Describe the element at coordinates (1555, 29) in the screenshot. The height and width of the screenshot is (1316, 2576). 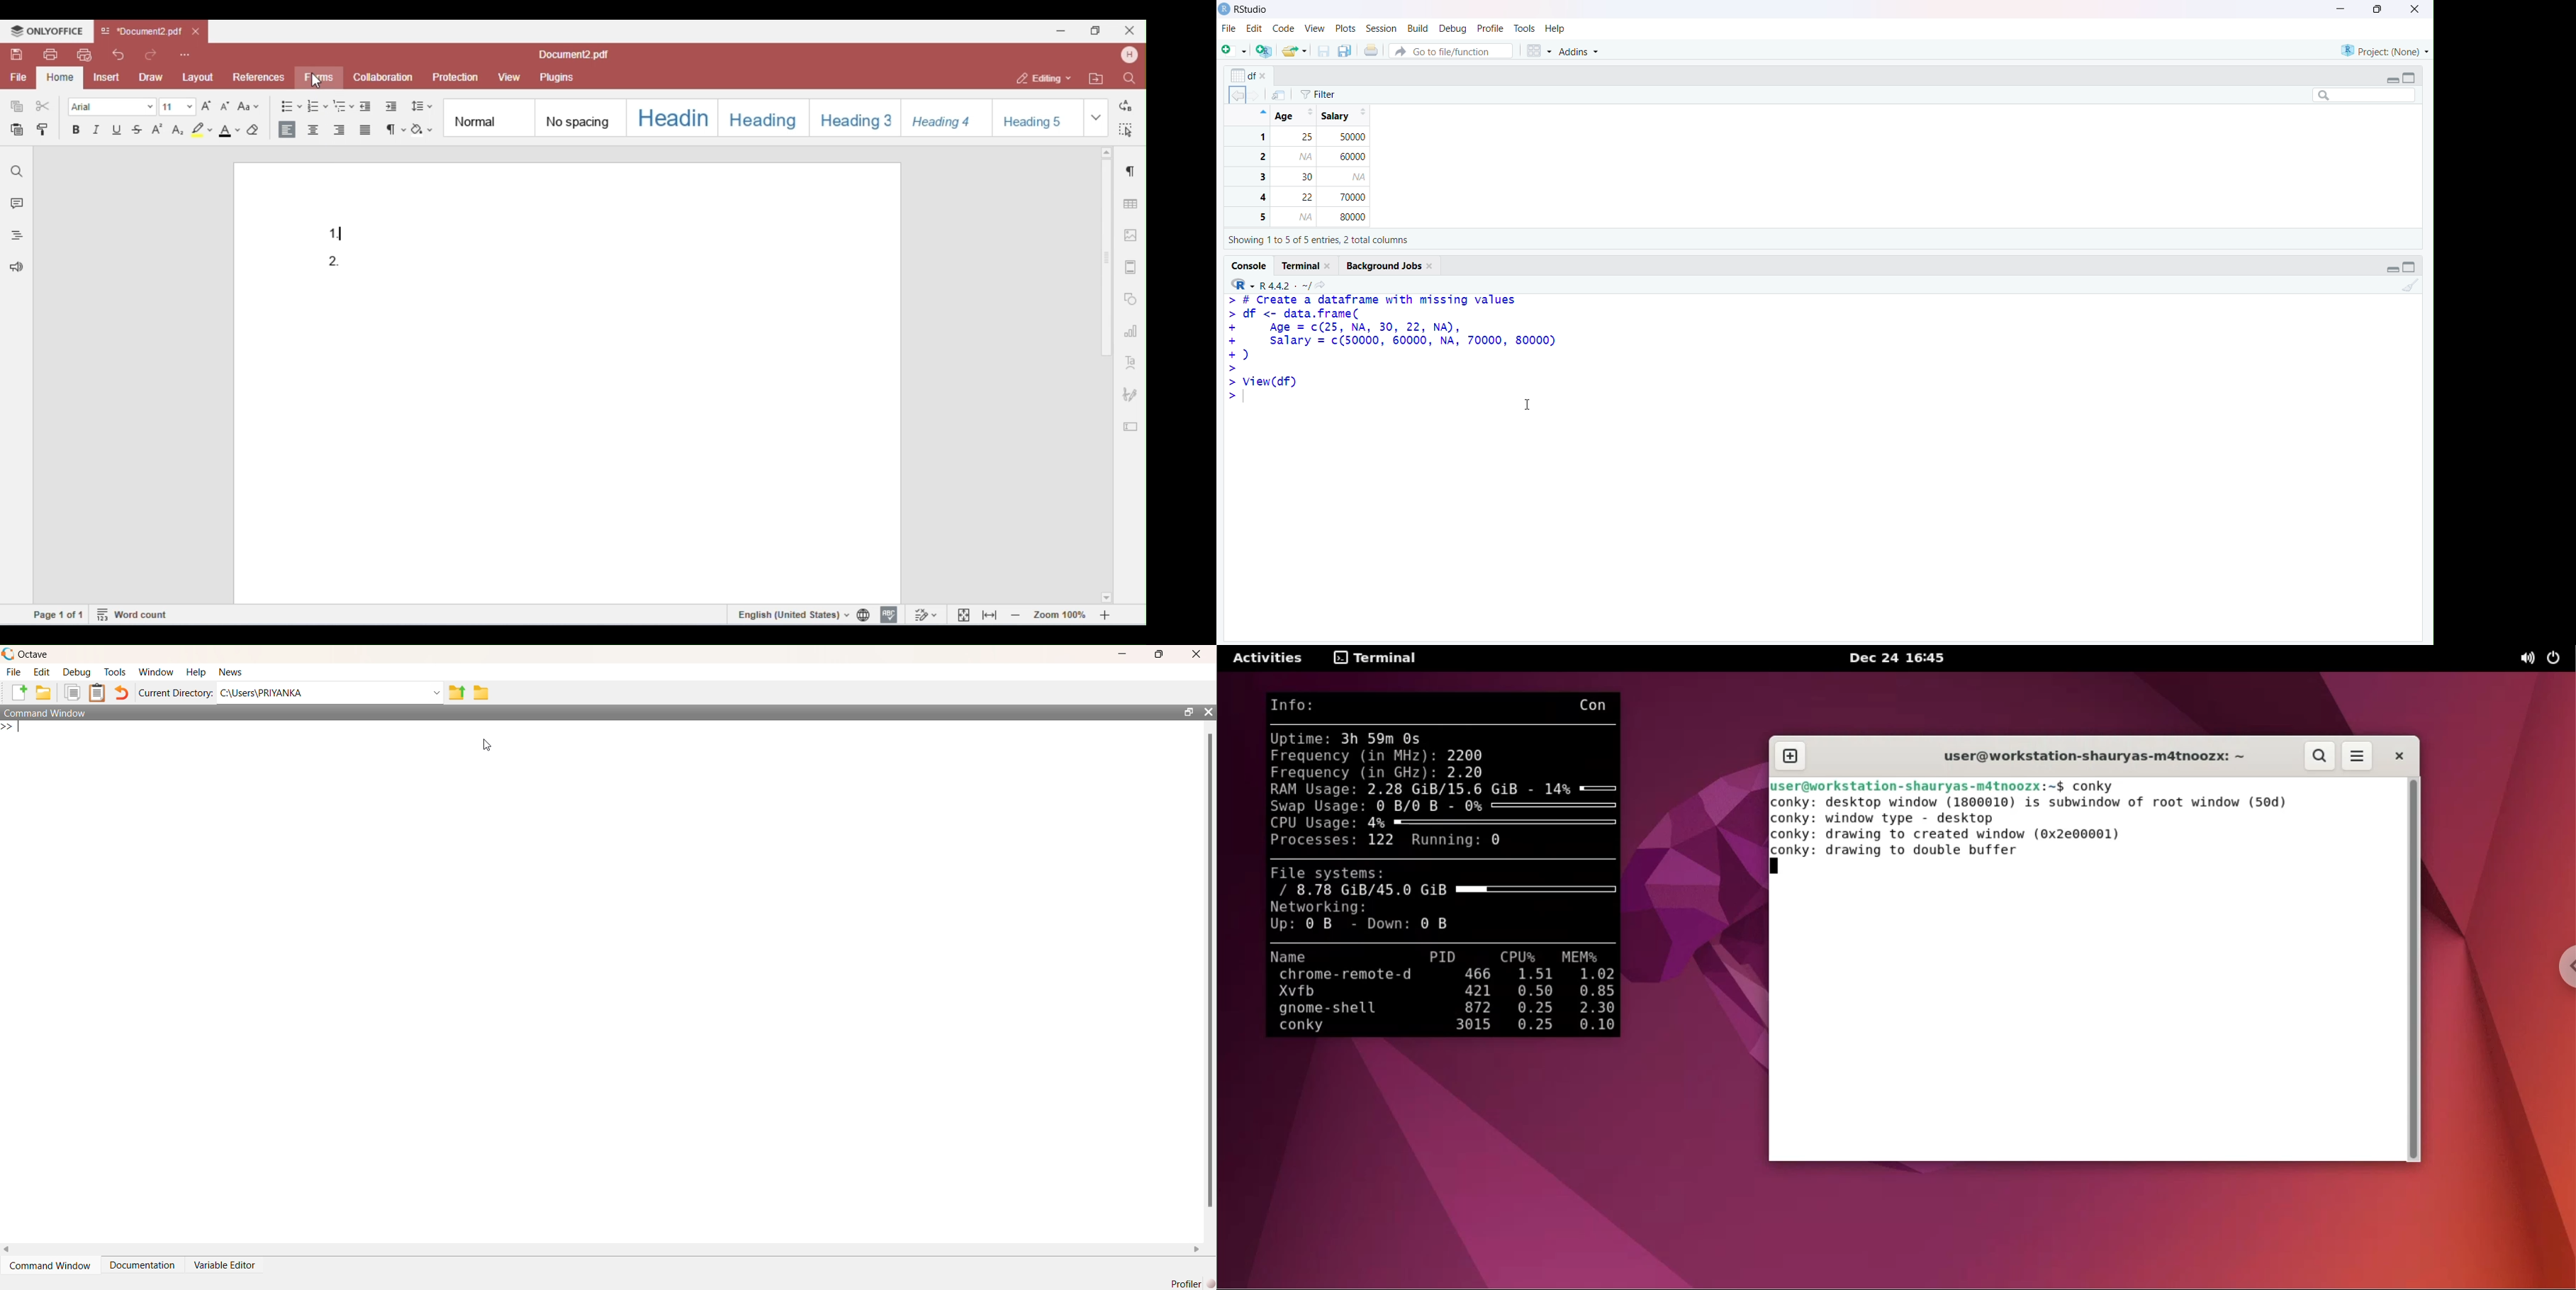
I see `Help` at that location.